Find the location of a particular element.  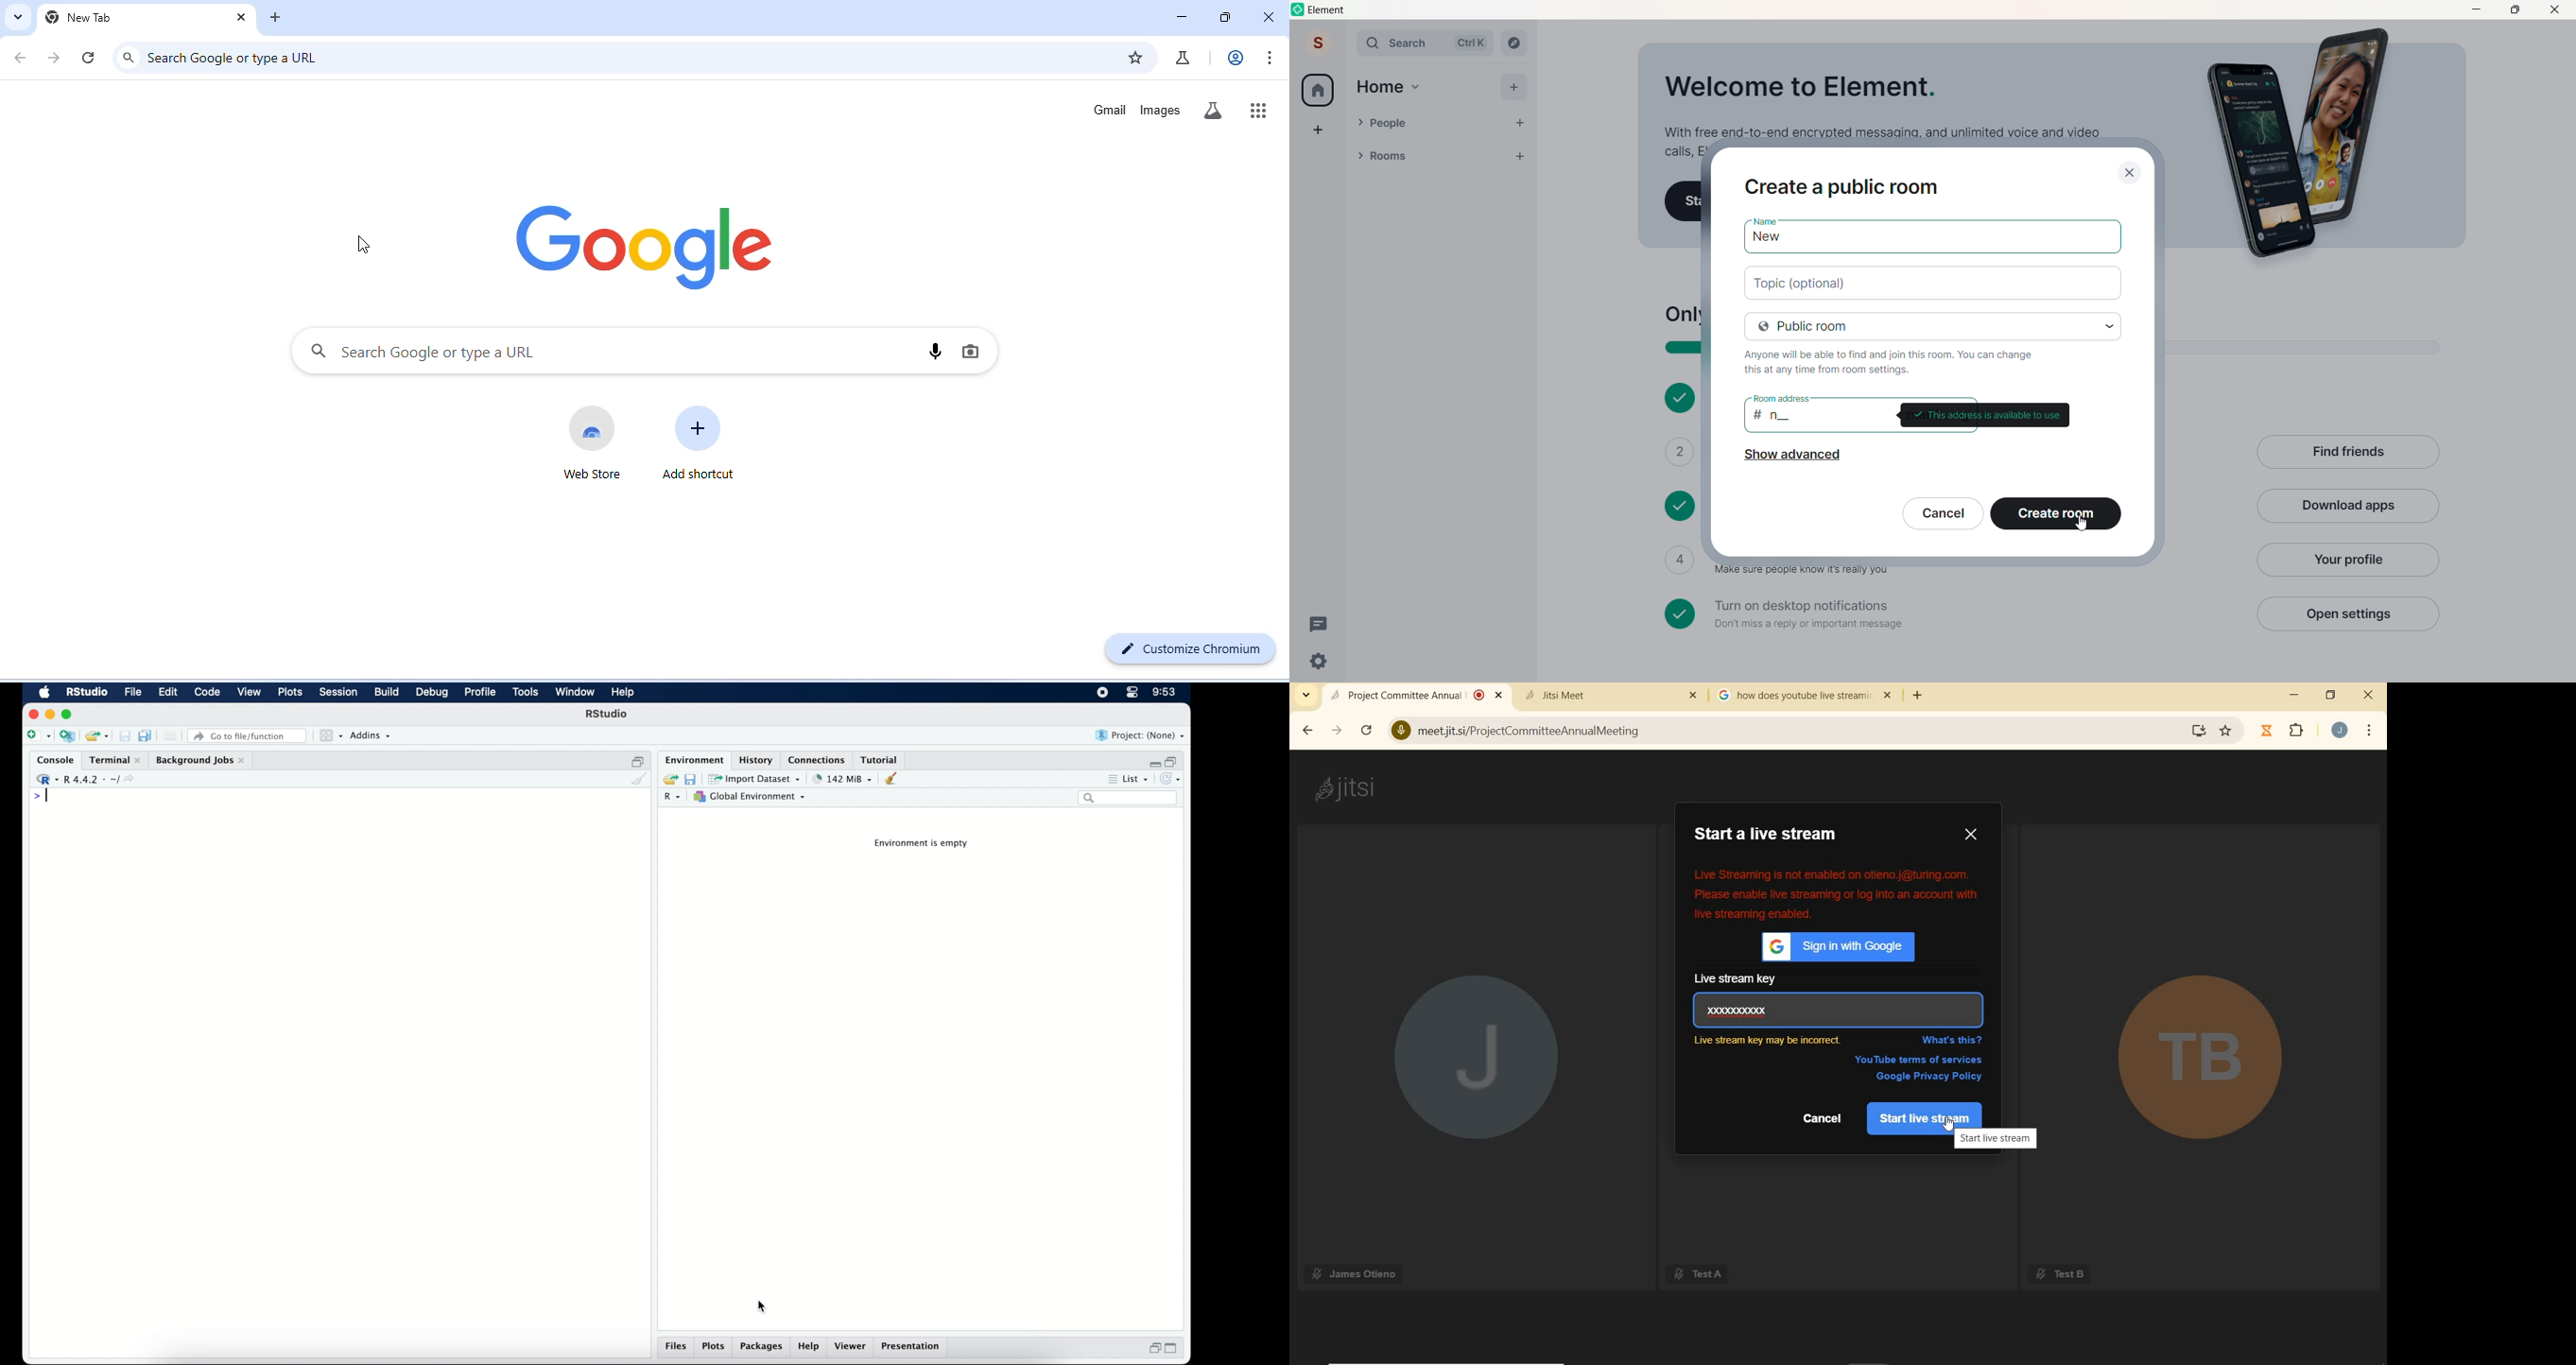

environment is located at coordinates (694, 759).